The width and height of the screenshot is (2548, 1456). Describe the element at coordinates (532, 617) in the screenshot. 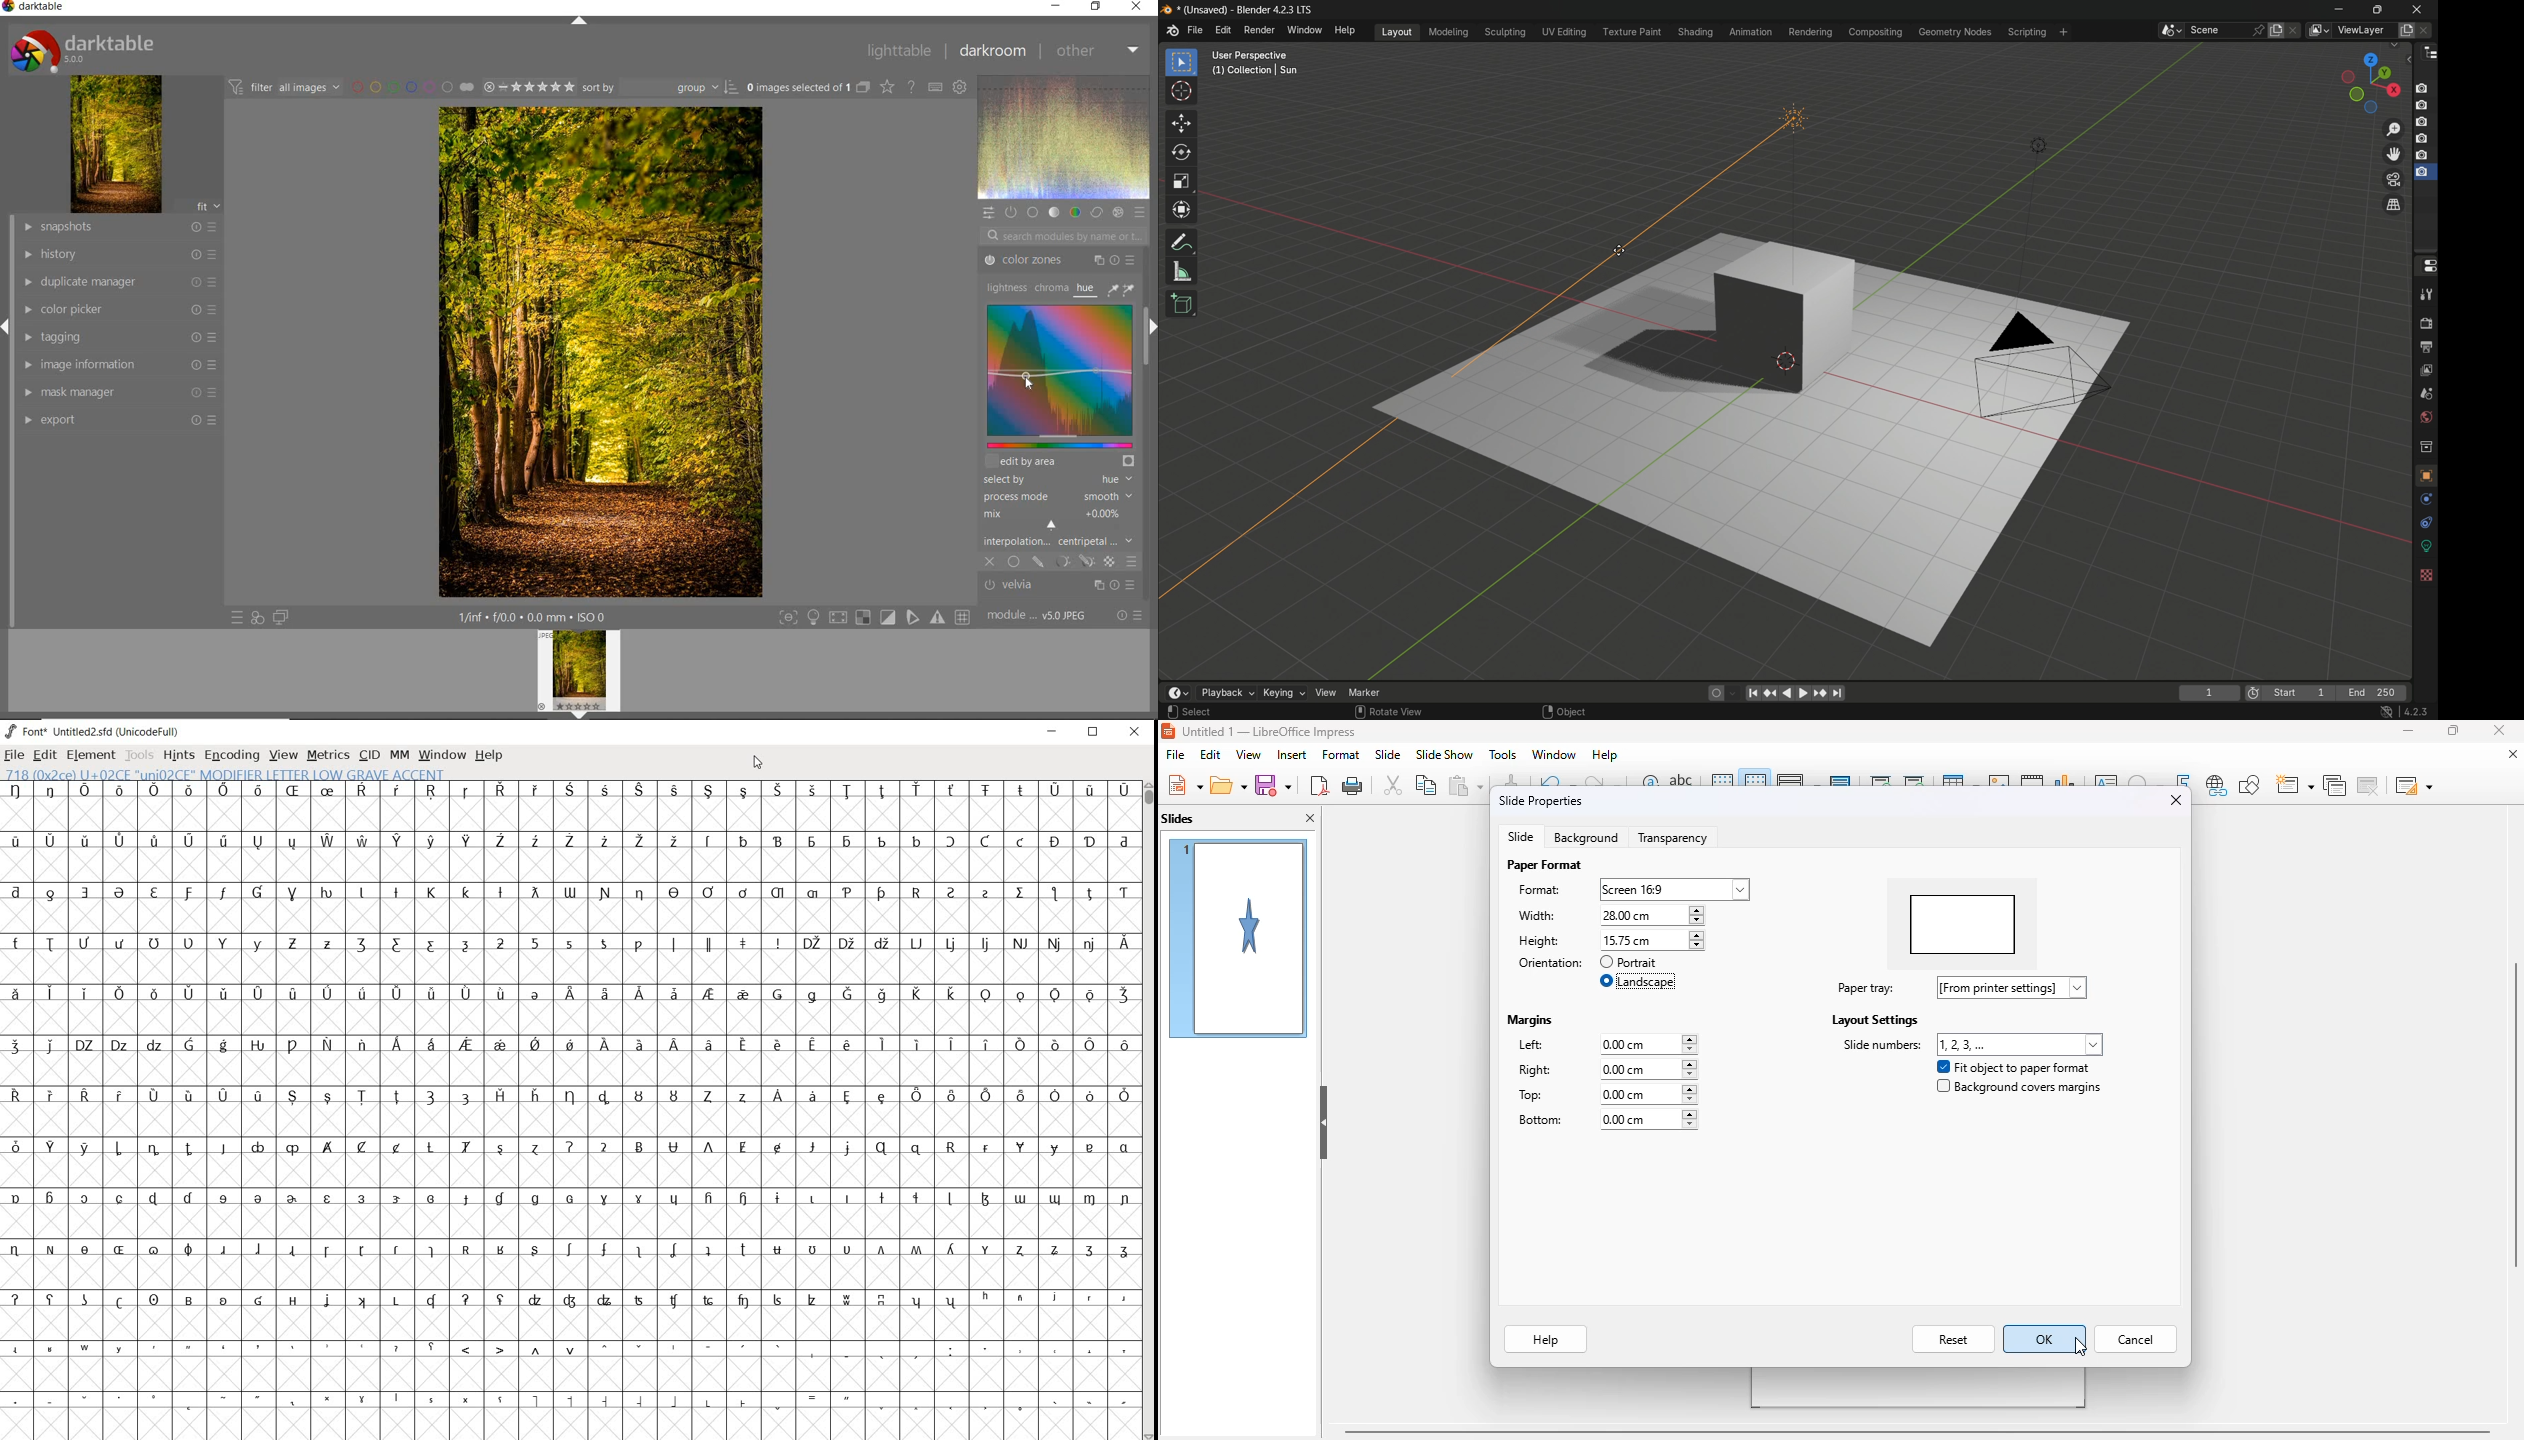

I see `OTHER INTERFACE DETAILS` at that location.